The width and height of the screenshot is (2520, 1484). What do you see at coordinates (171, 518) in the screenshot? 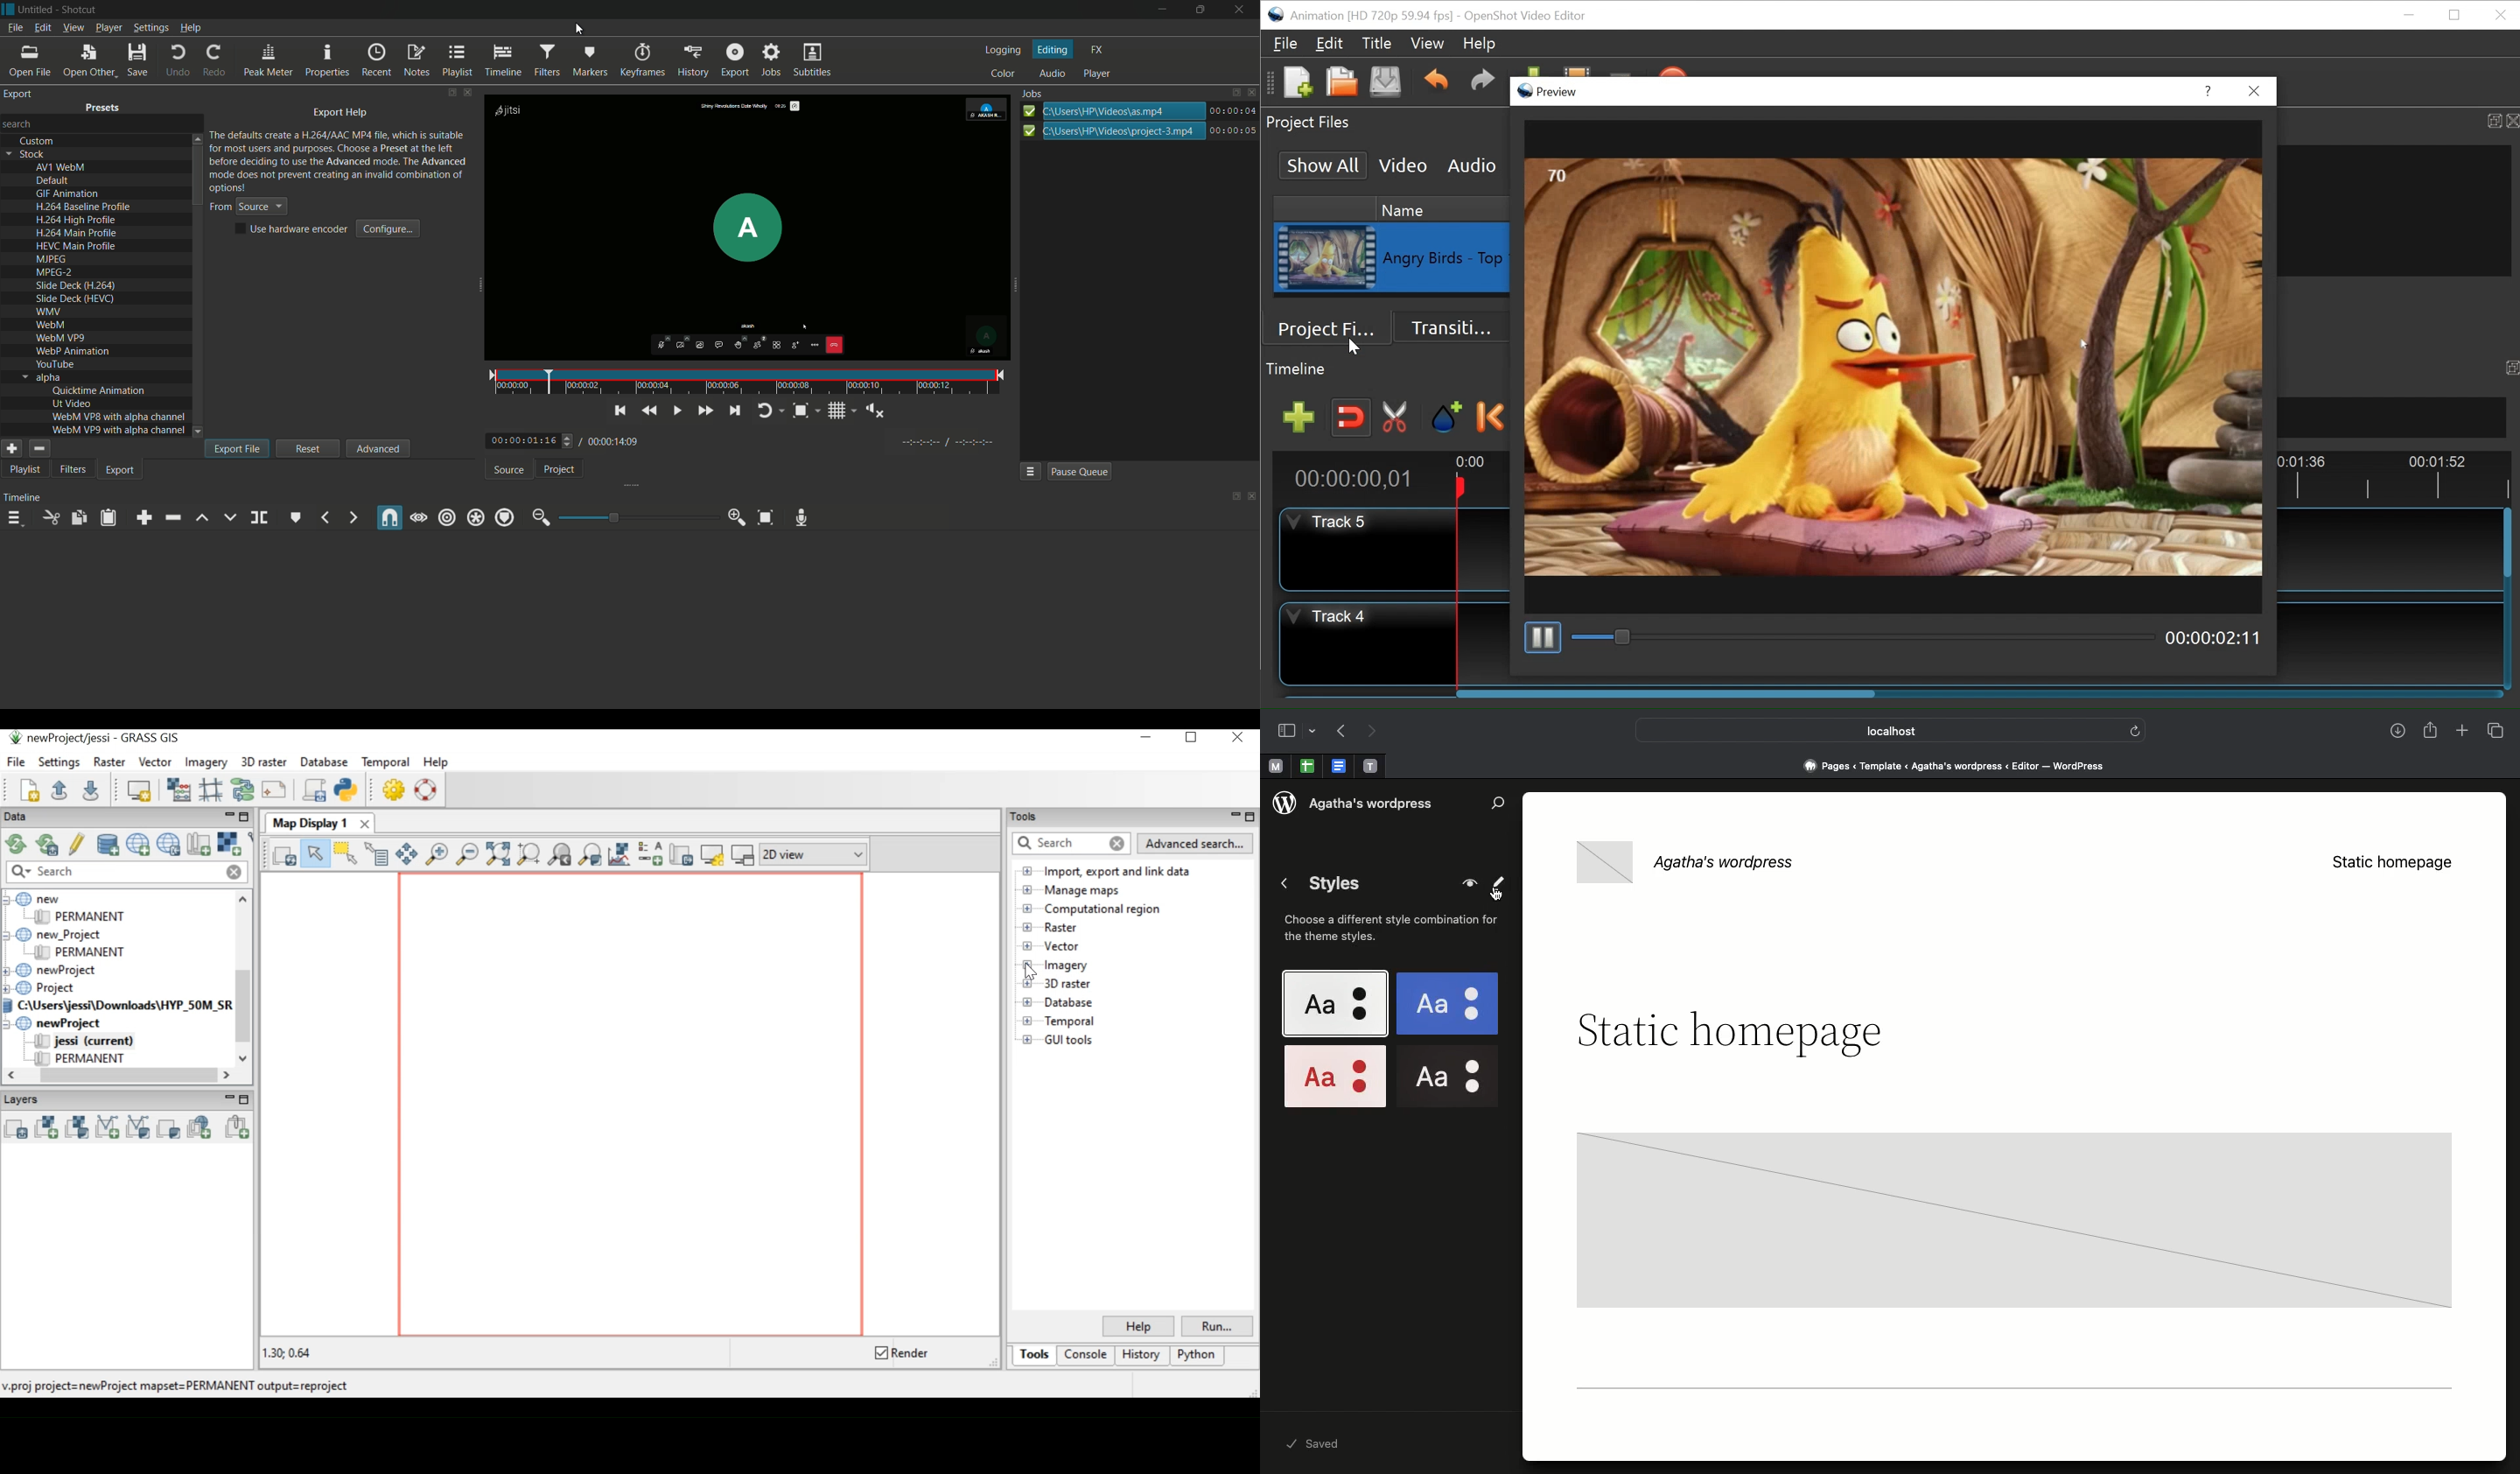
I see `ripple delete` at bounding box center [171, 518].